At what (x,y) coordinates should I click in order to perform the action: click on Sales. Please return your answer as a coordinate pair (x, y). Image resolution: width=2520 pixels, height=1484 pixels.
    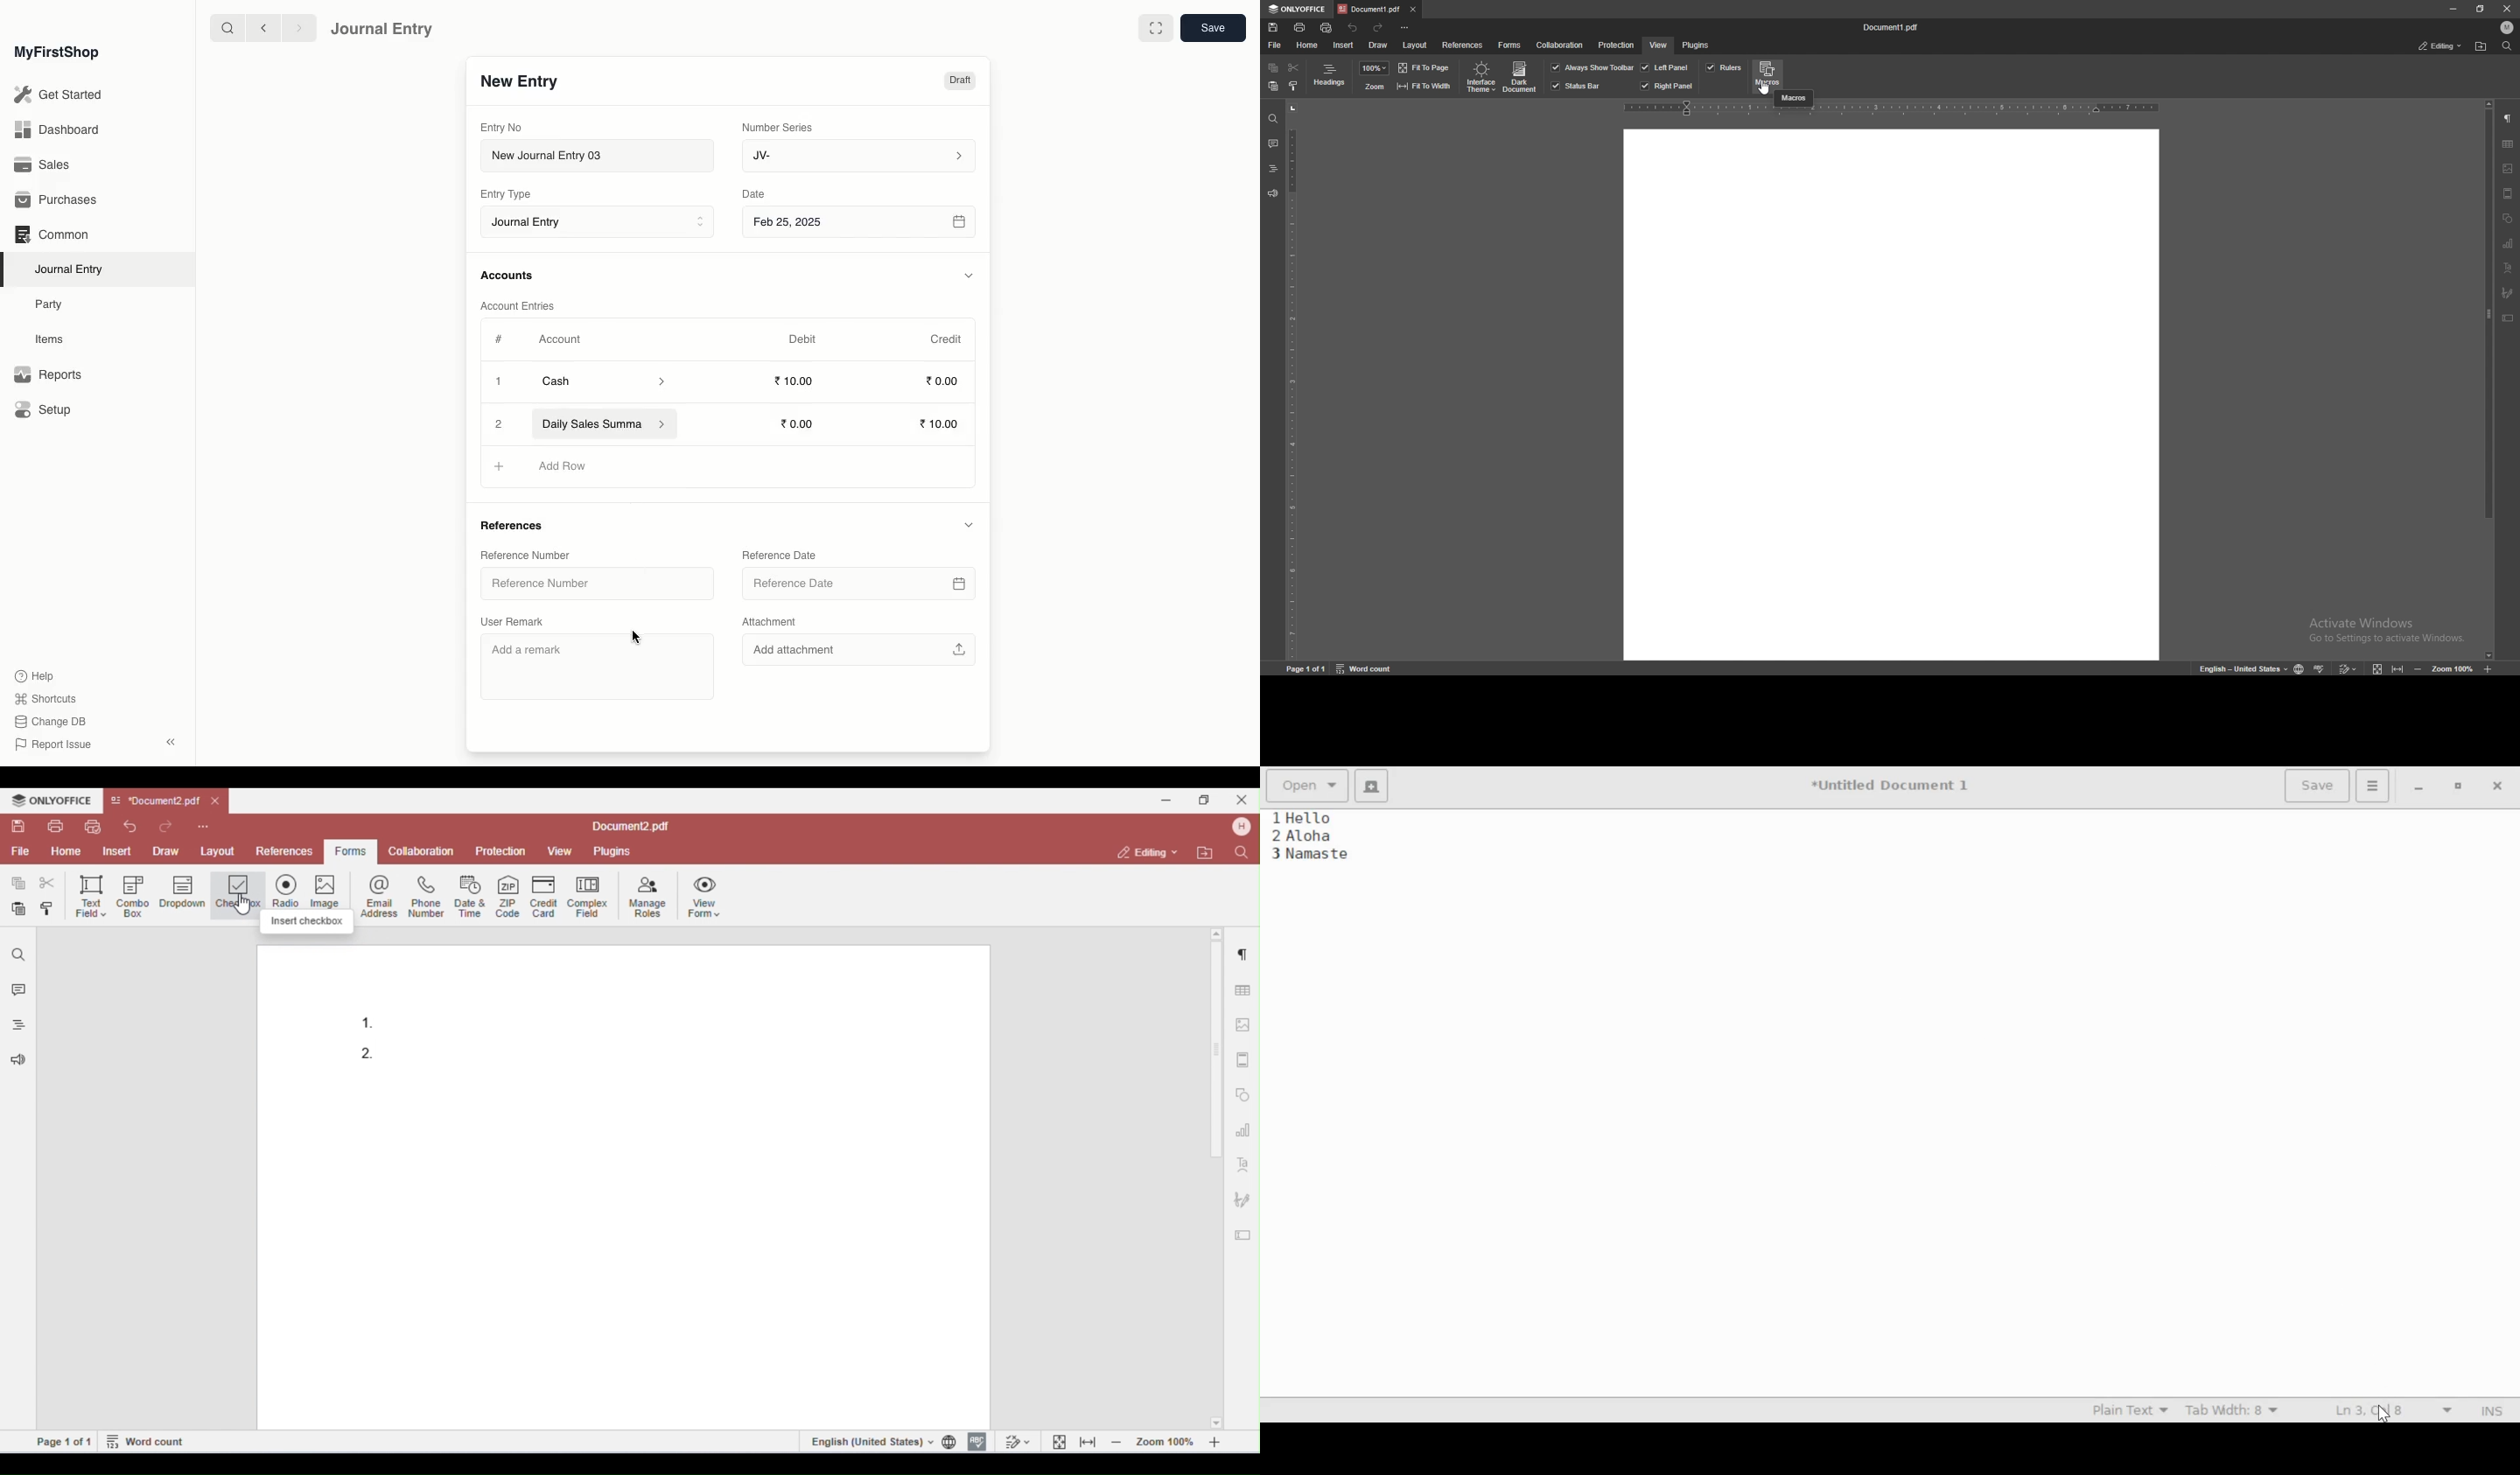
    Looking at the image, I should click on (43, 166).